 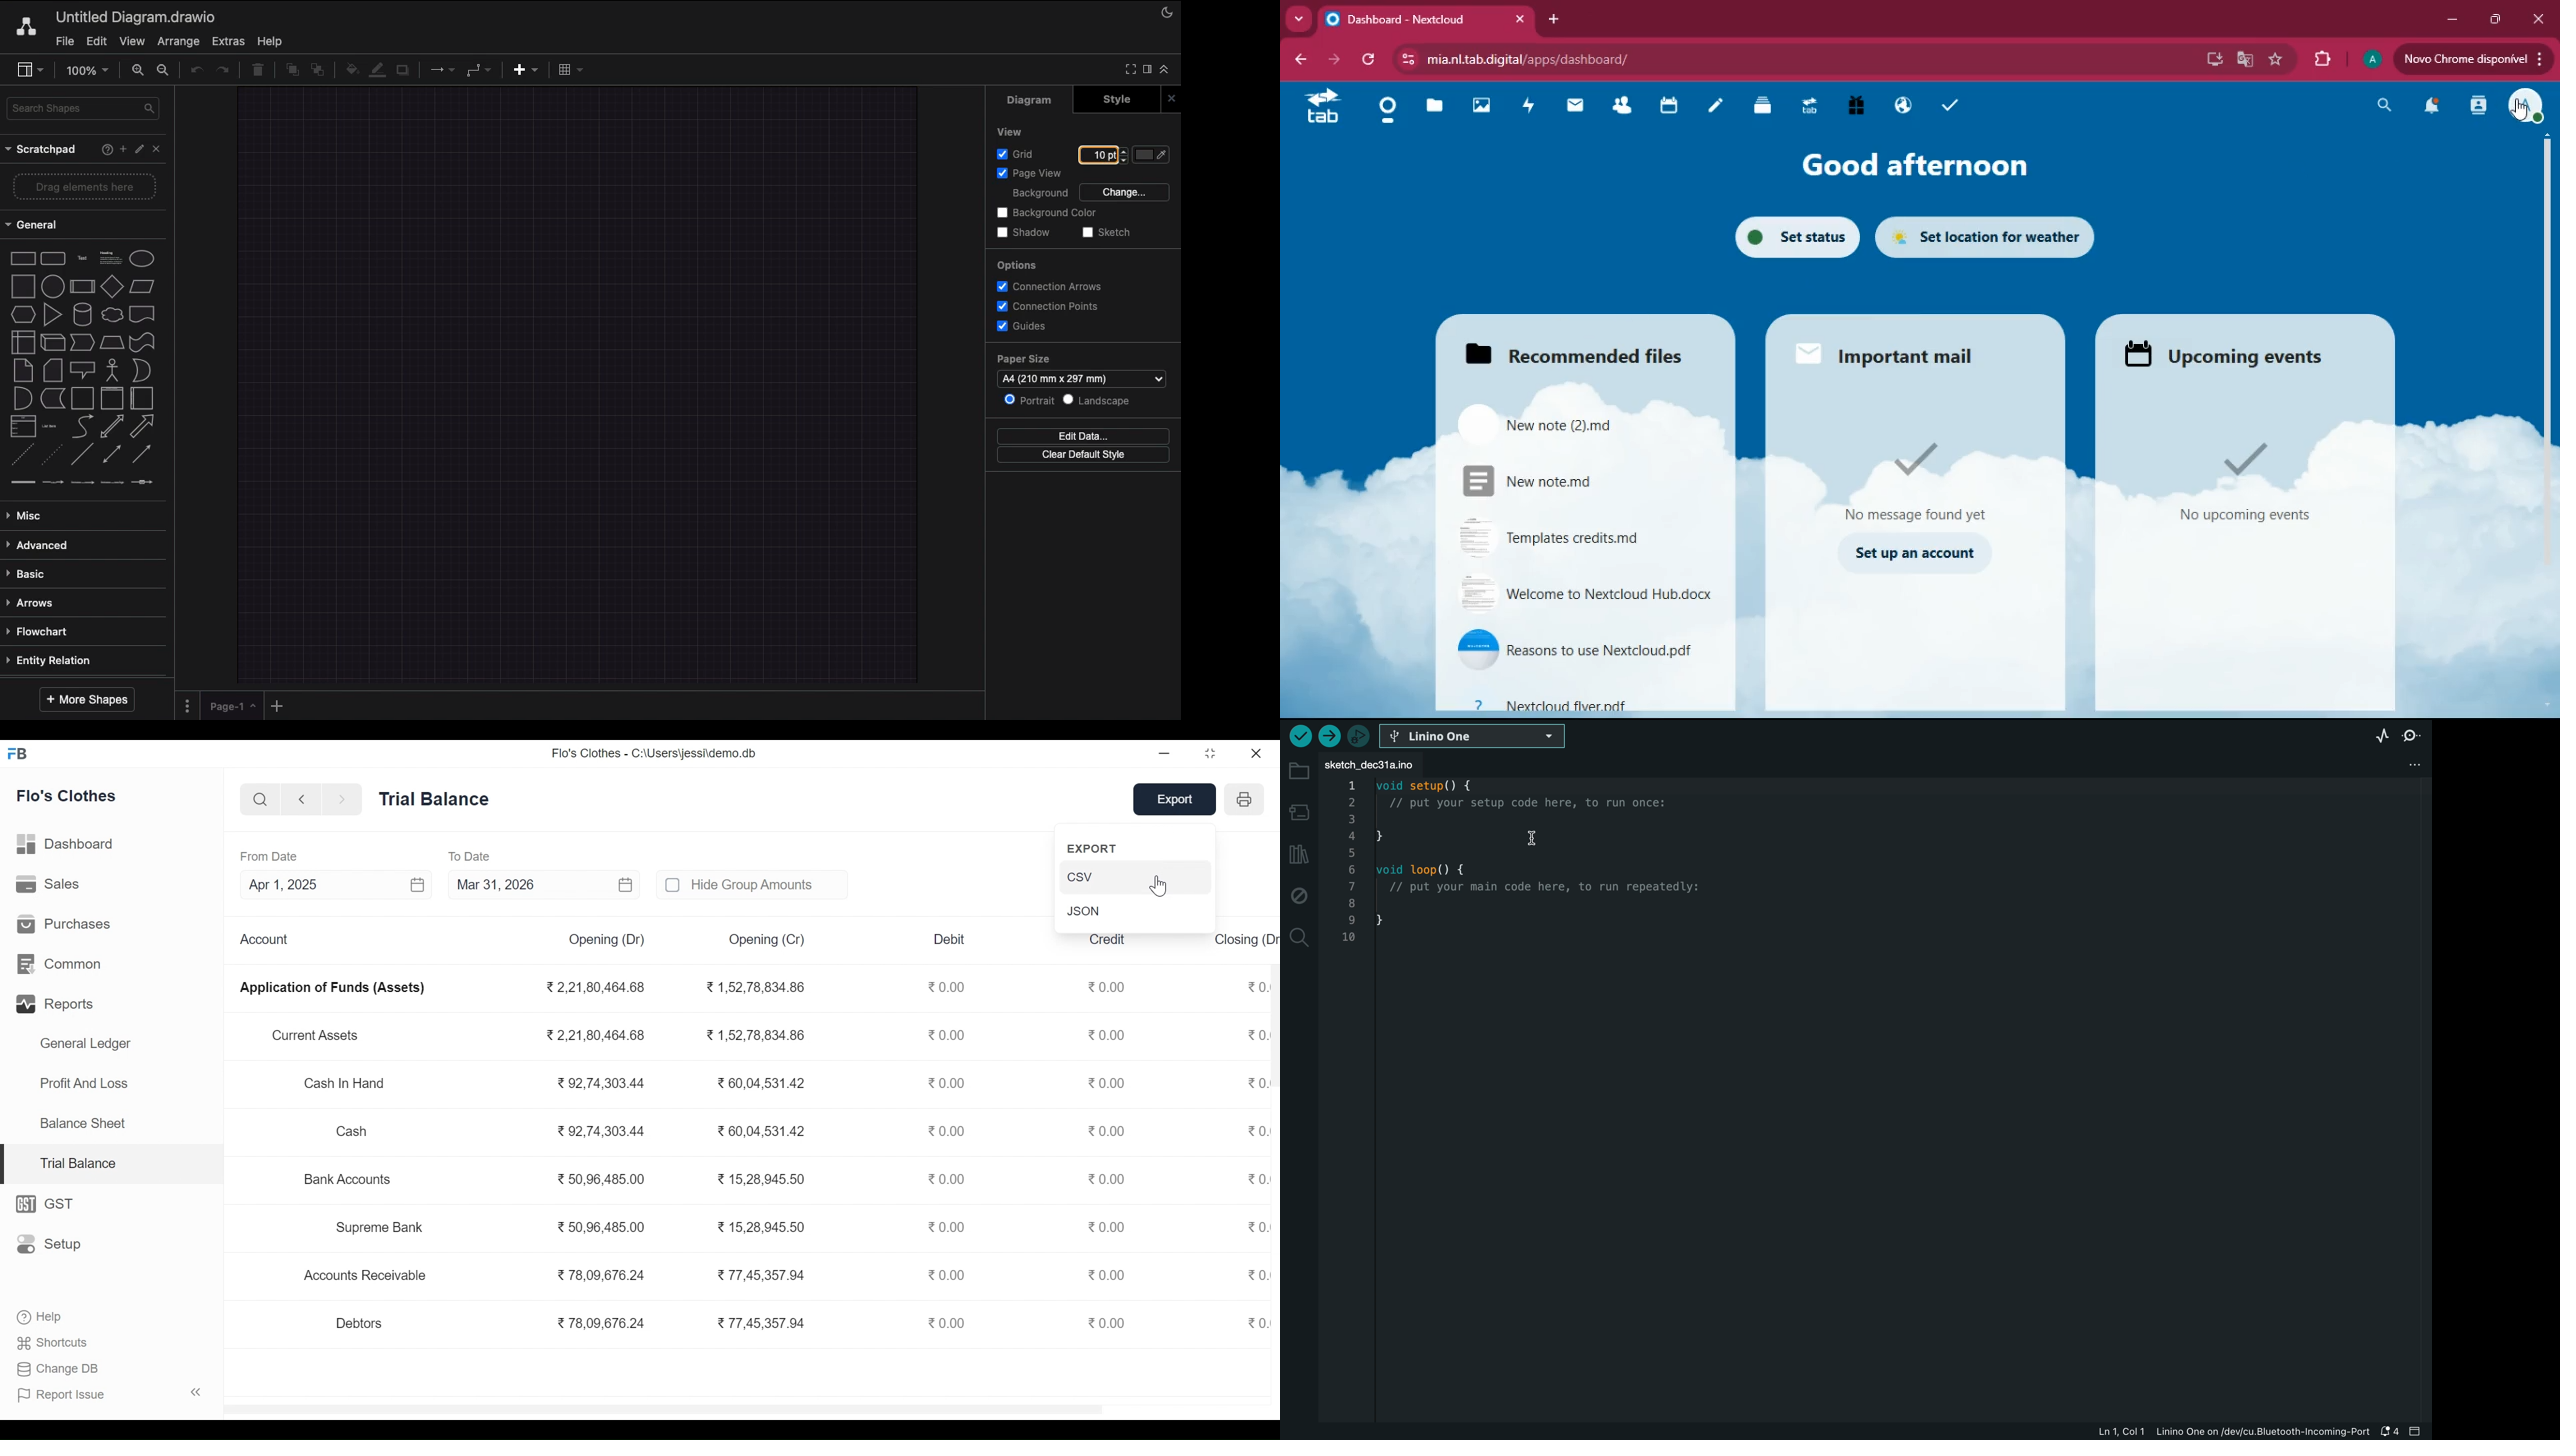 What do you see at coordinates (349, 68) in the screenshot?
I see `Fill color` at bounding box center [349, 68].